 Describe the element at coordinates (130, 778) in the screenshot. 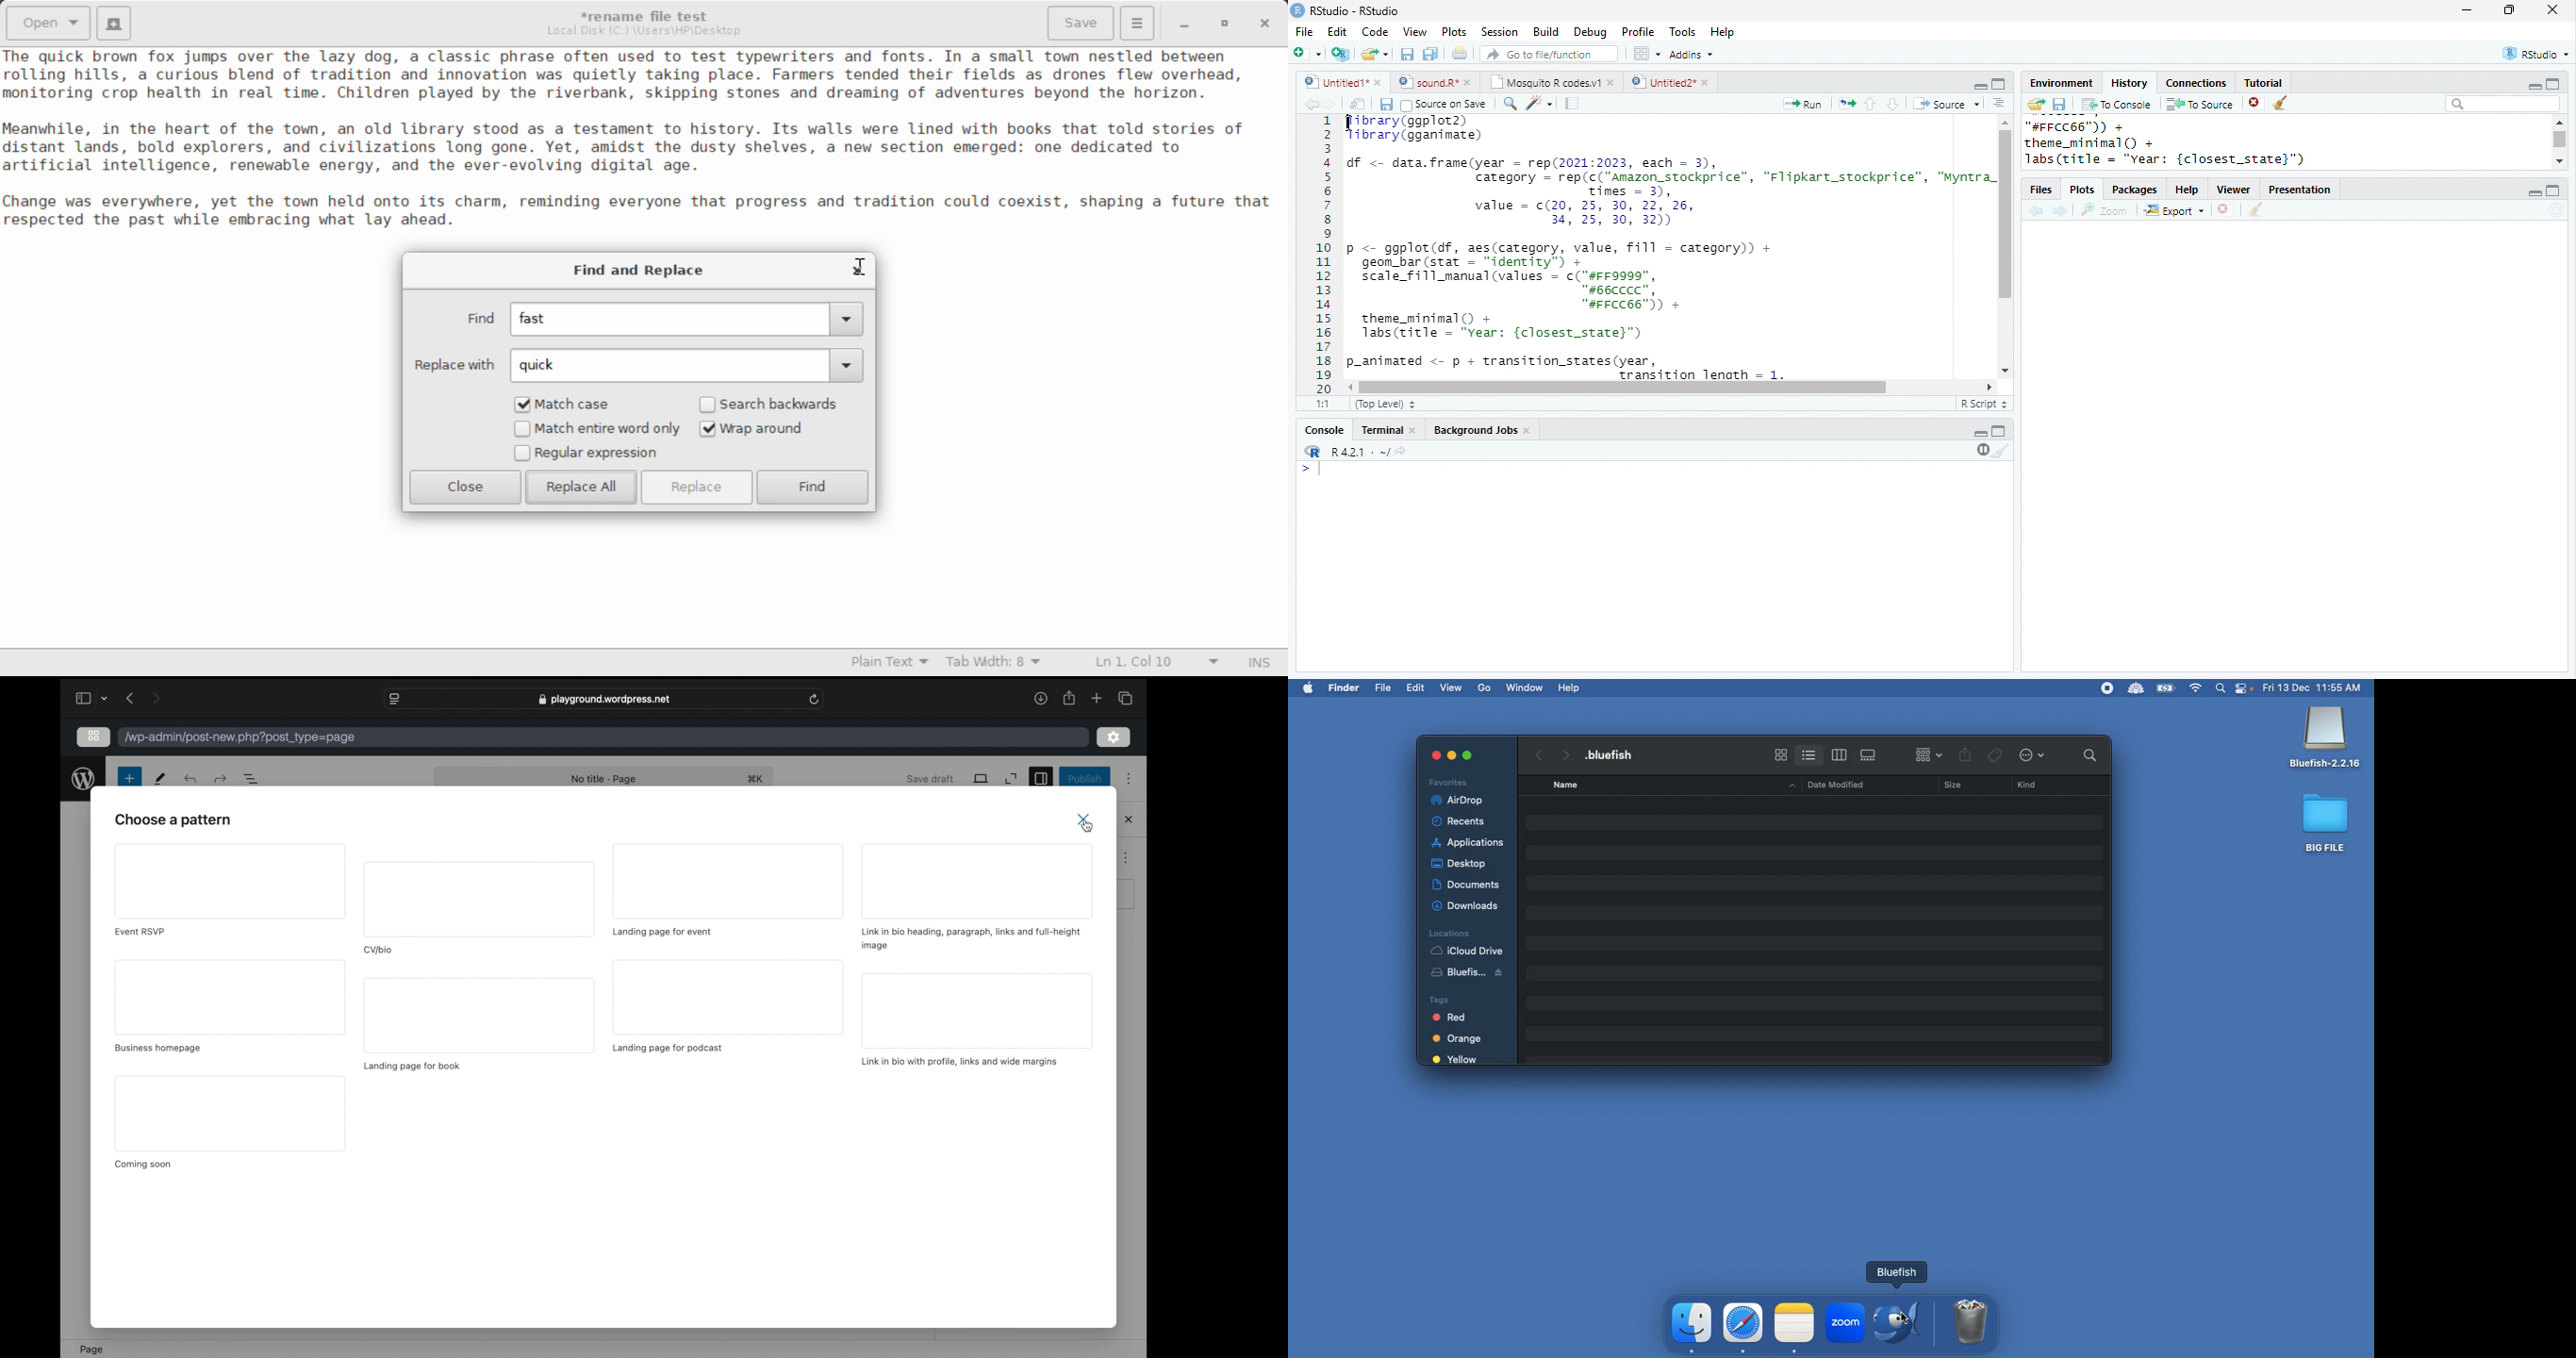

I see `new` at that location.